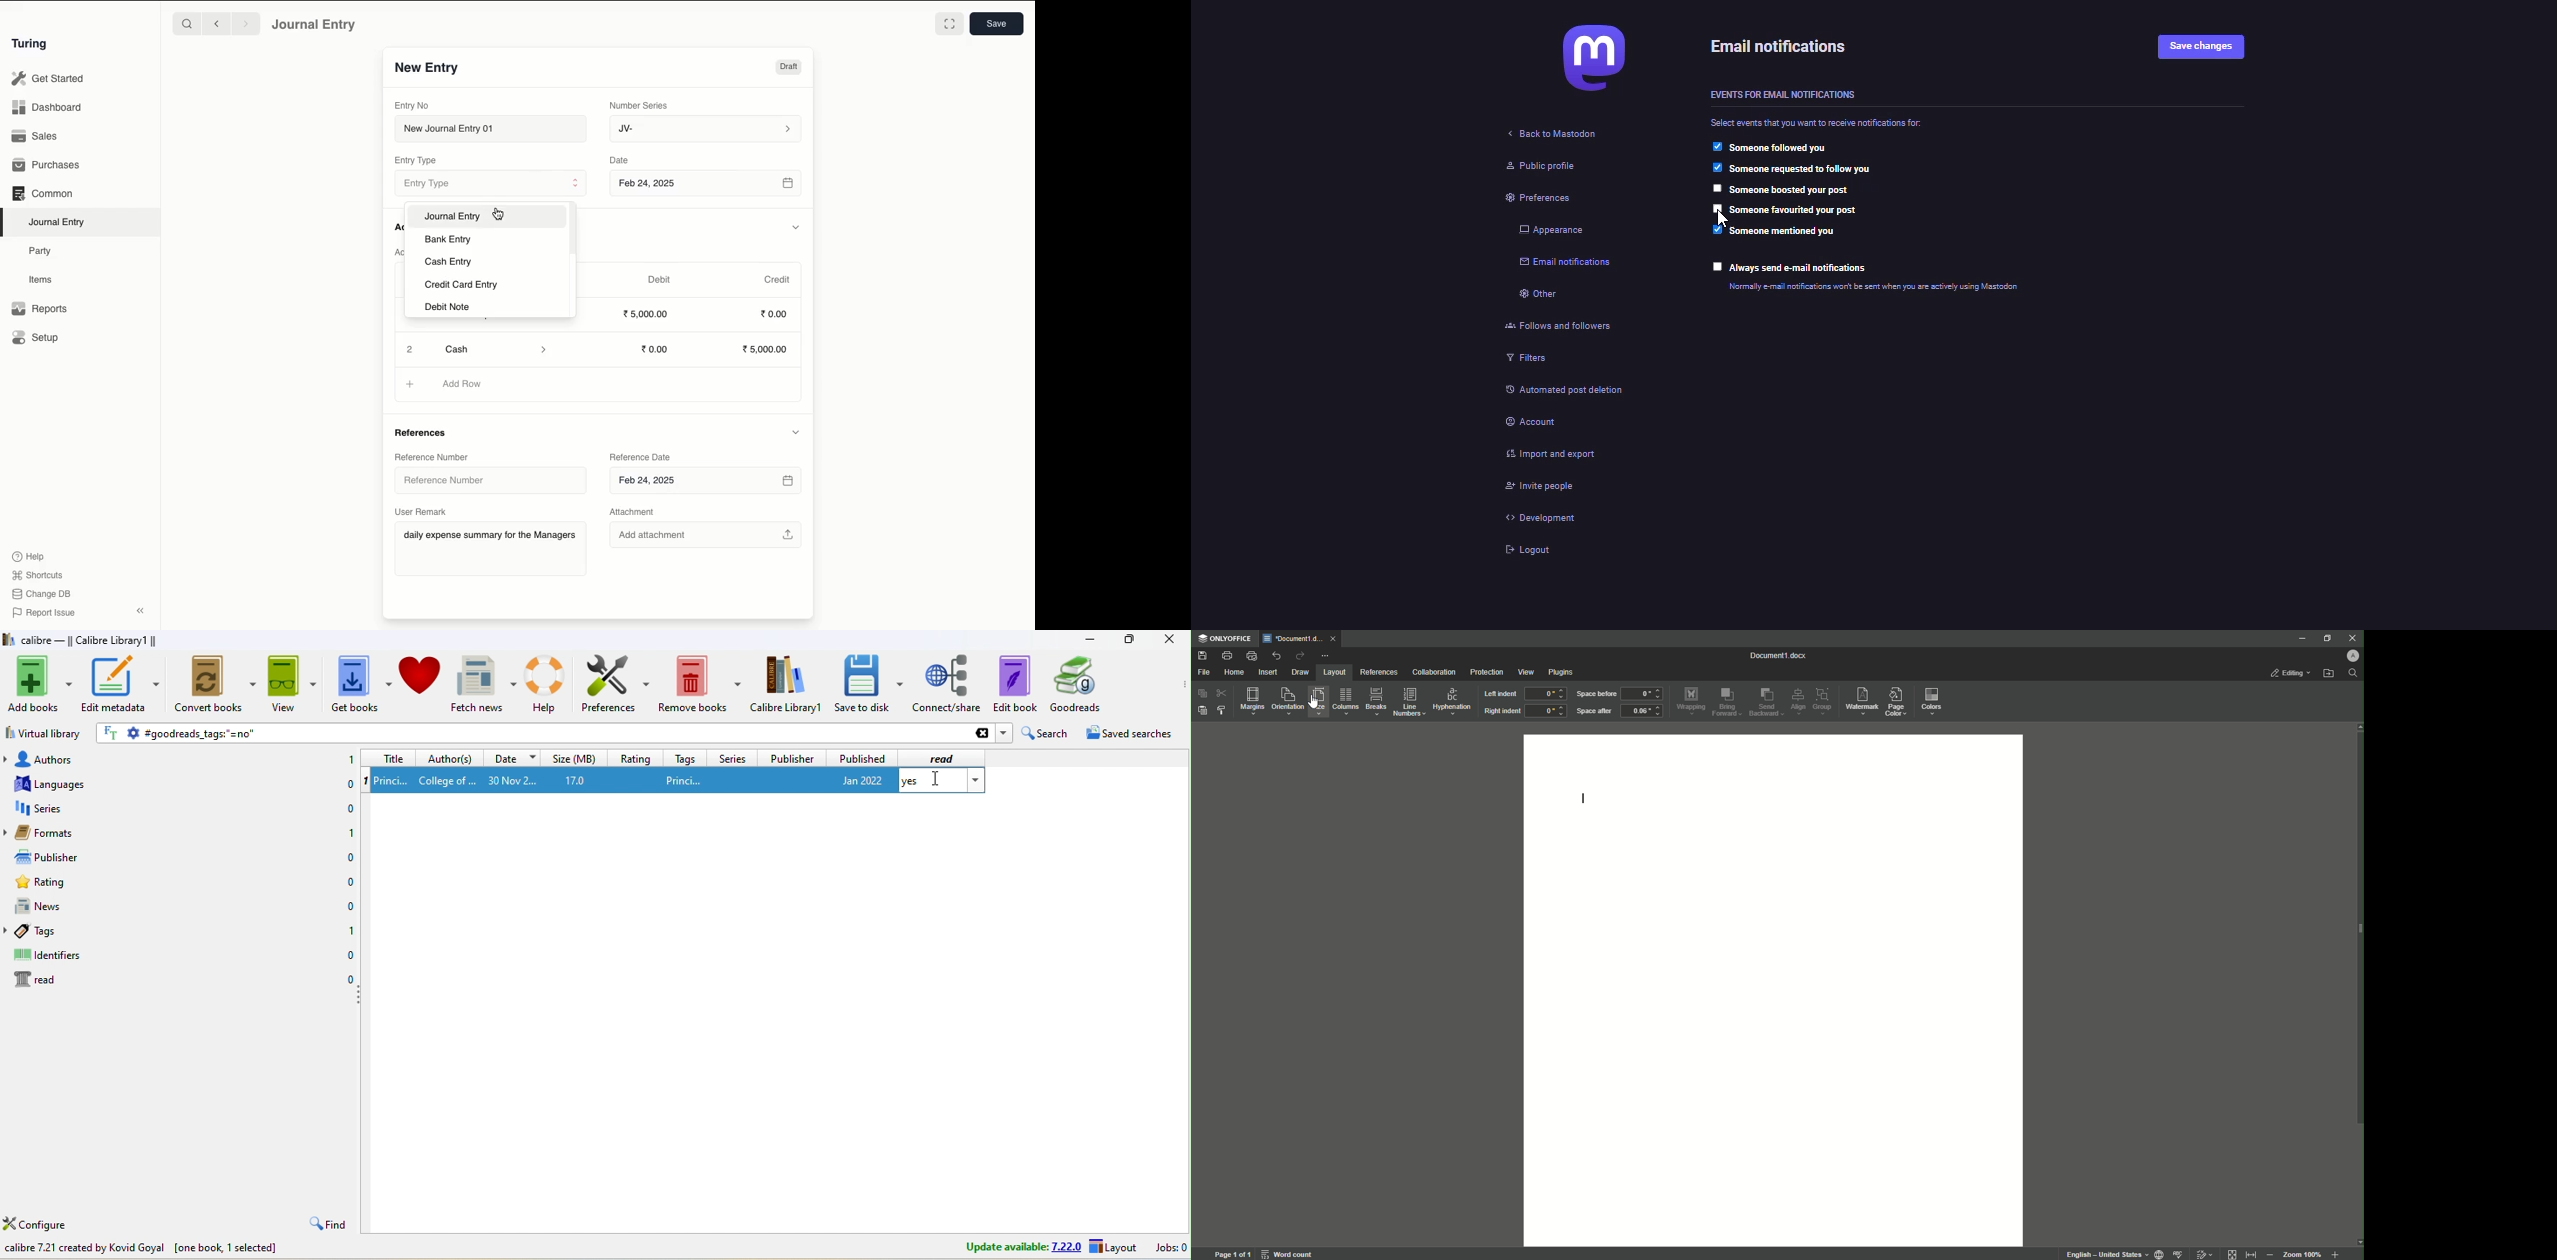 The image size is (2576, 1260). Describe the element at coordinates (1715, 167) in the screenshot. I see `enabled` at that location.